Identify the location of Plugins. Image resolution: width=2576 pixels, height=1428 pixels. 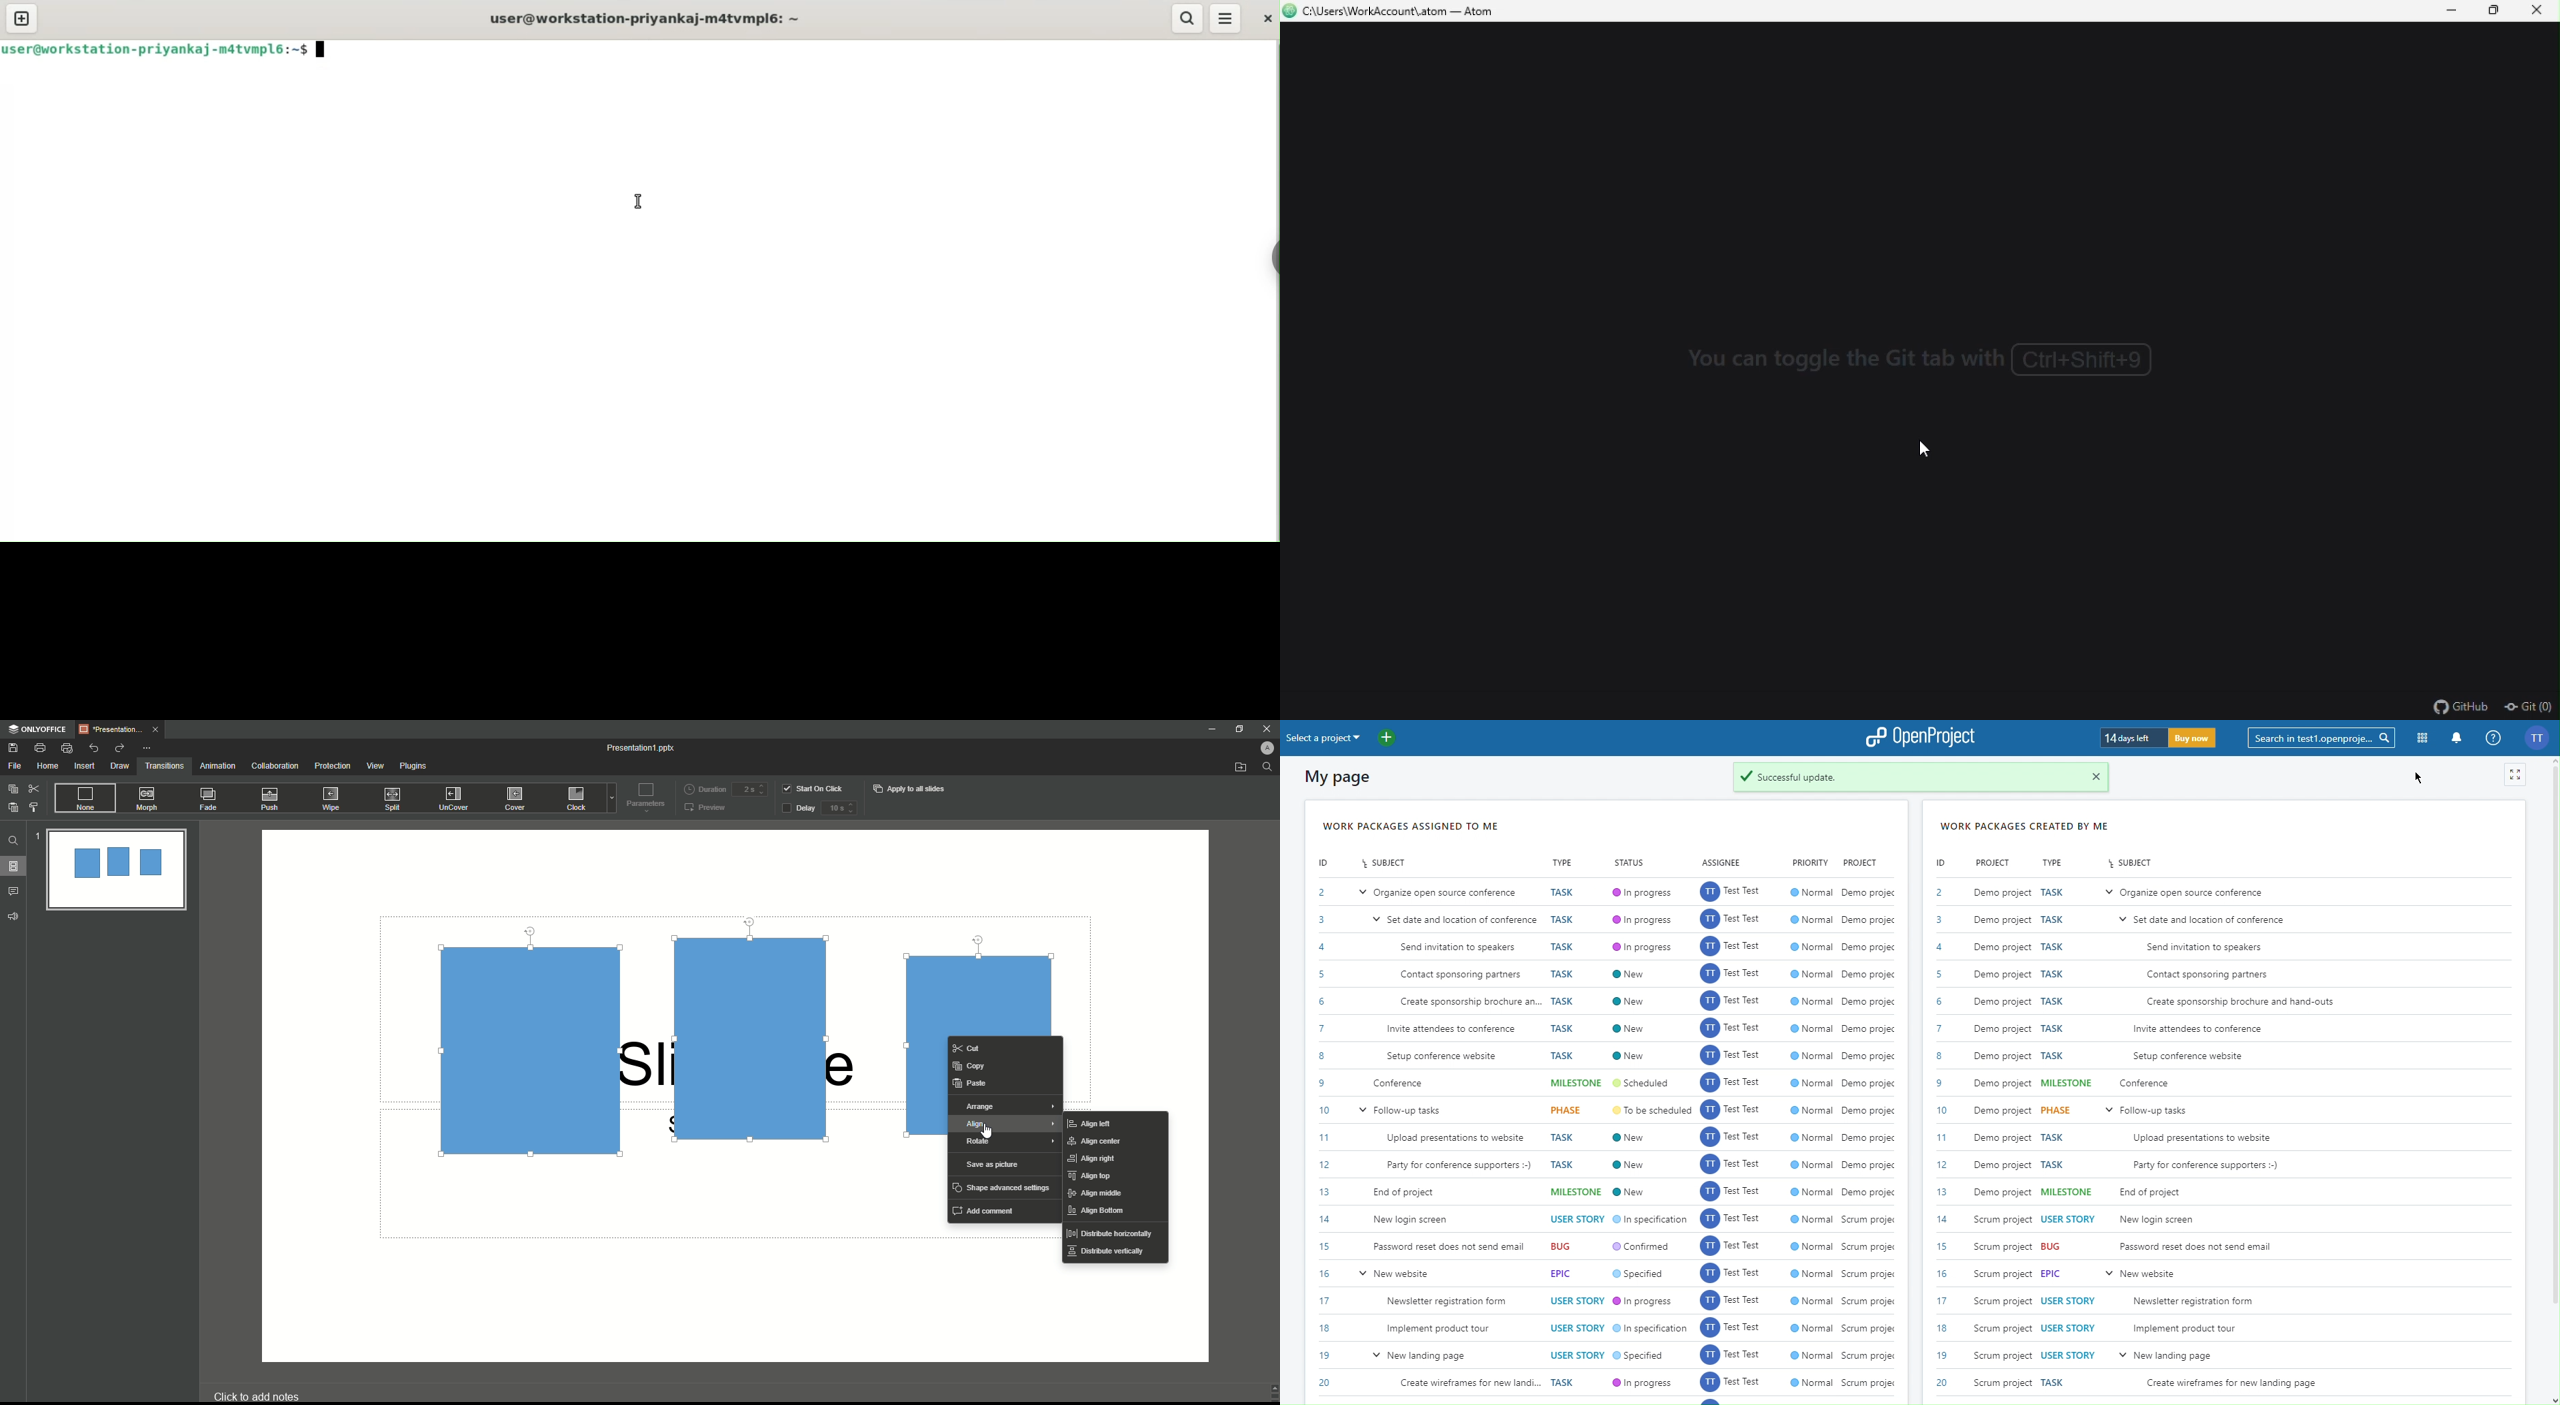
(416, 768).